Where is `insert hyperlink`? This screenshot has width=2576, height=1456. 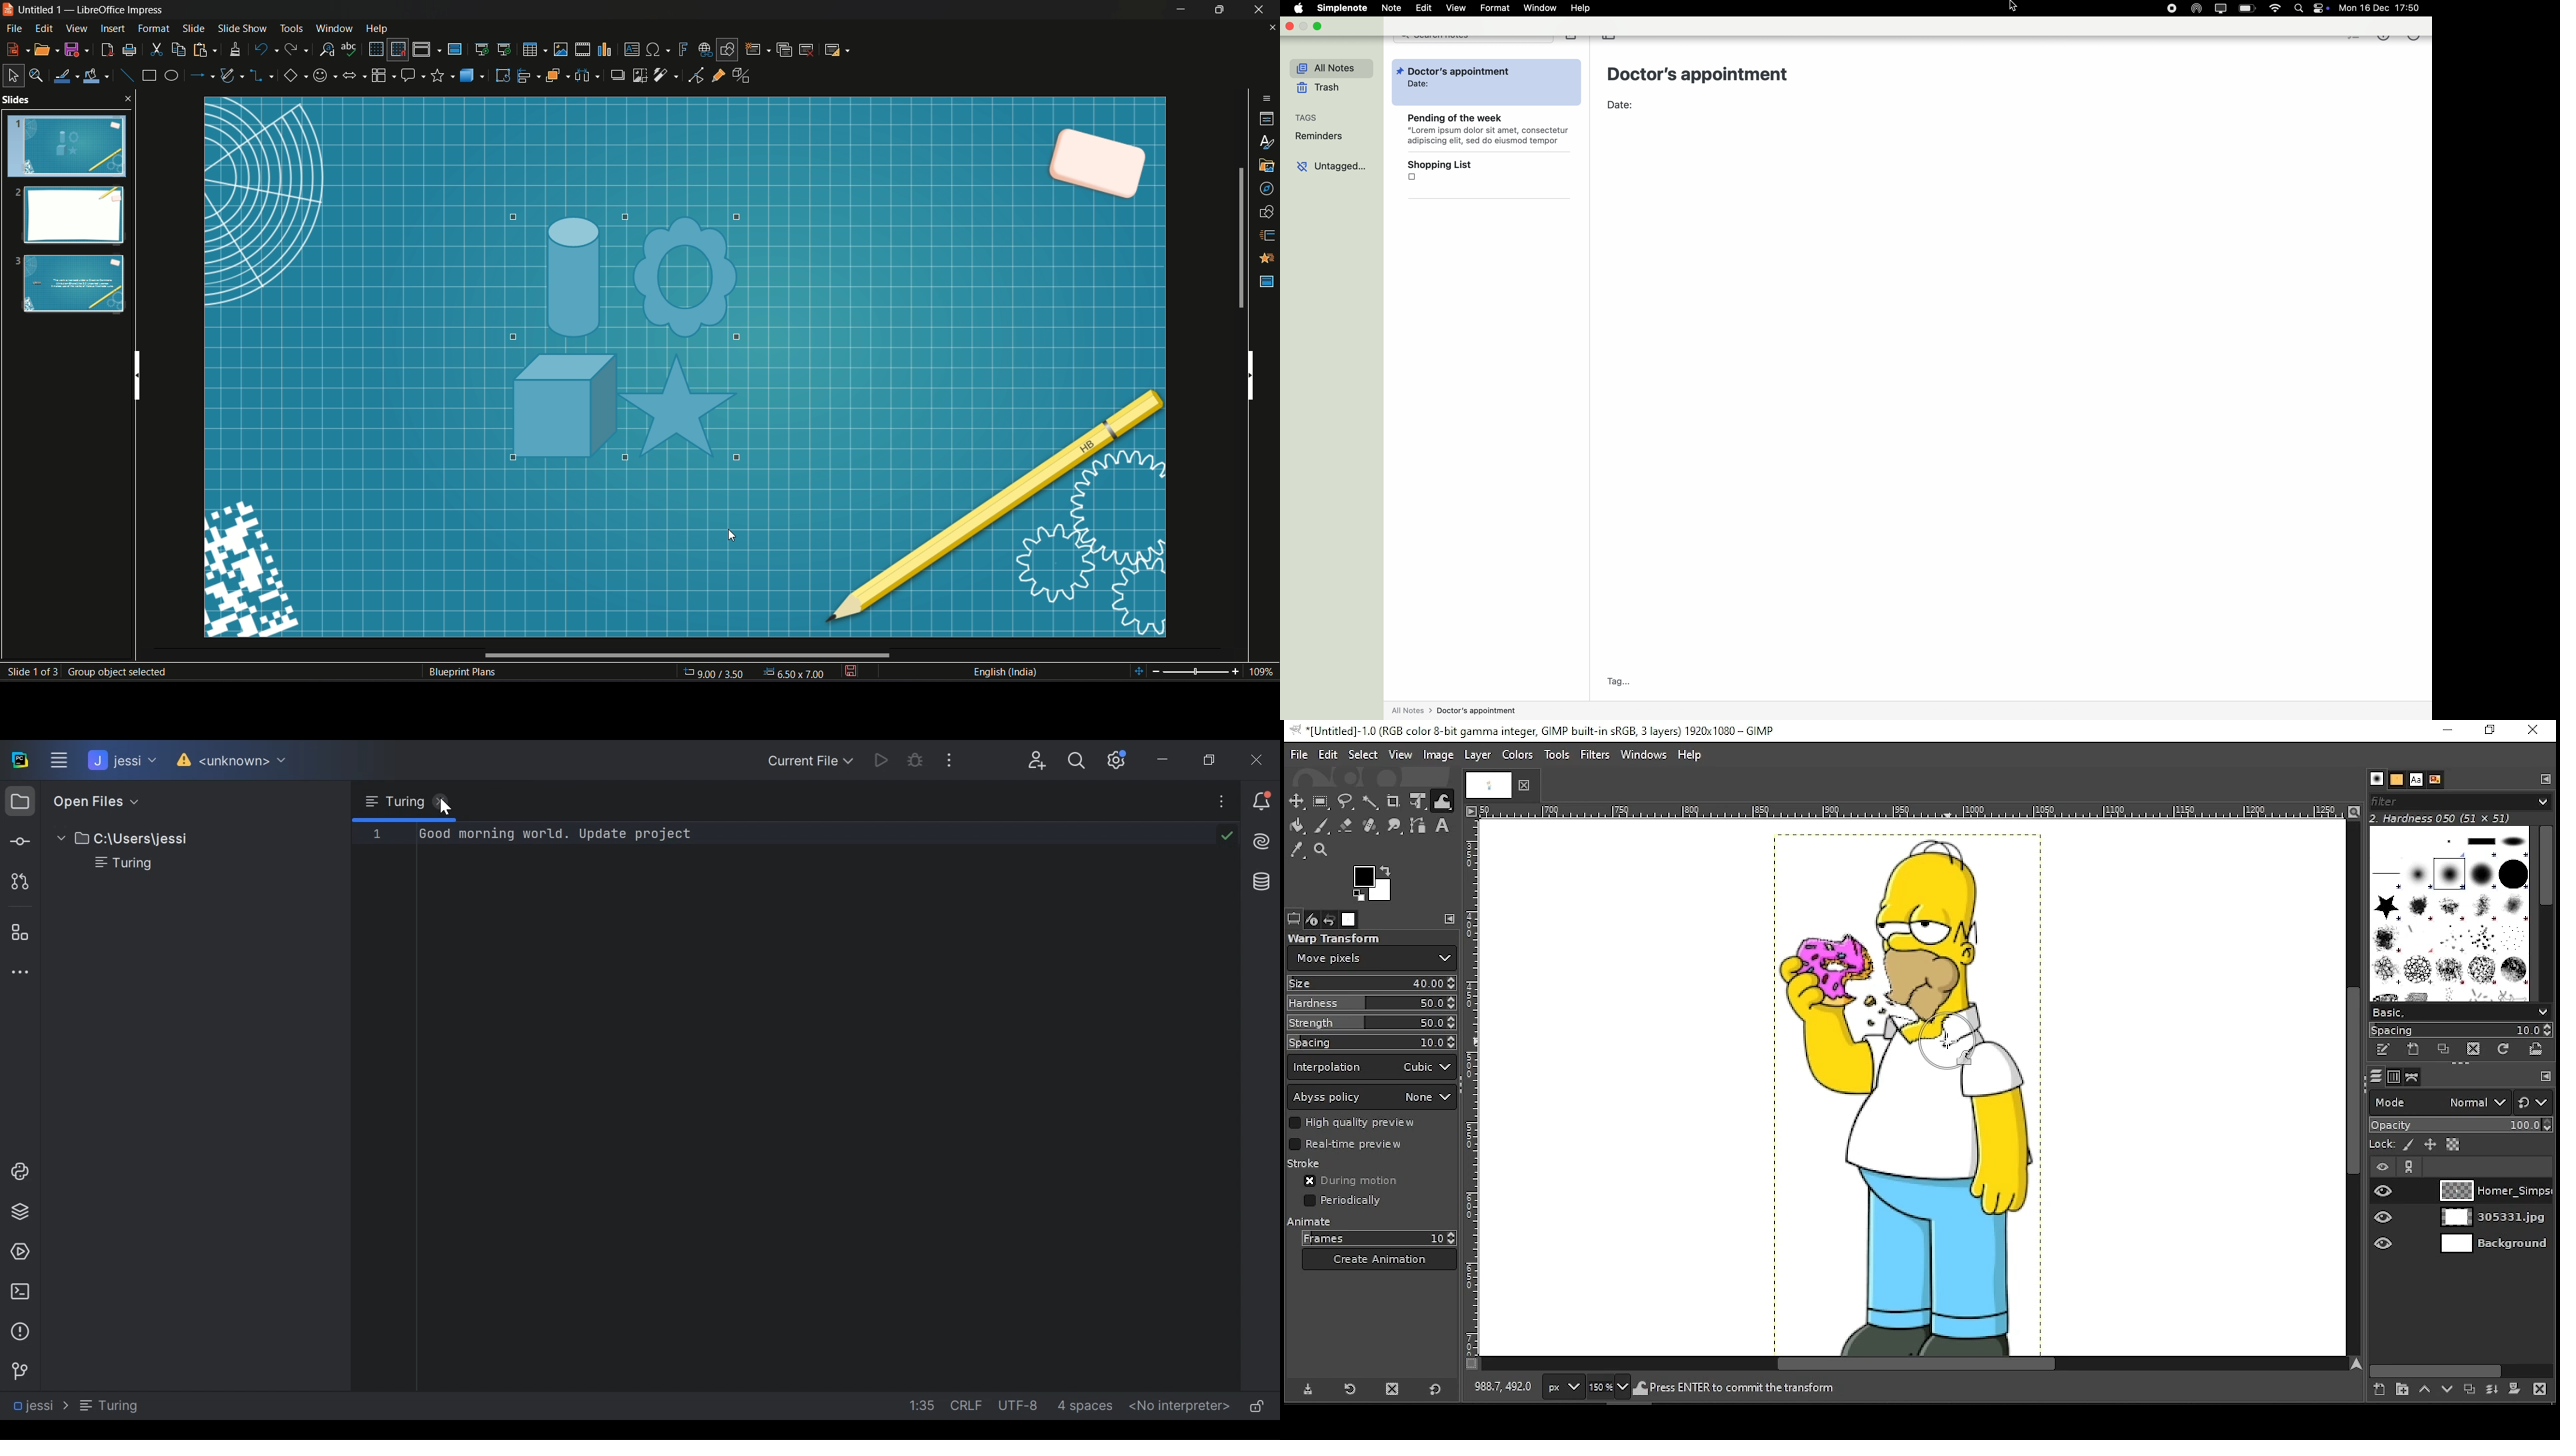 insert hyperlink is located at coordinates (704, 49).